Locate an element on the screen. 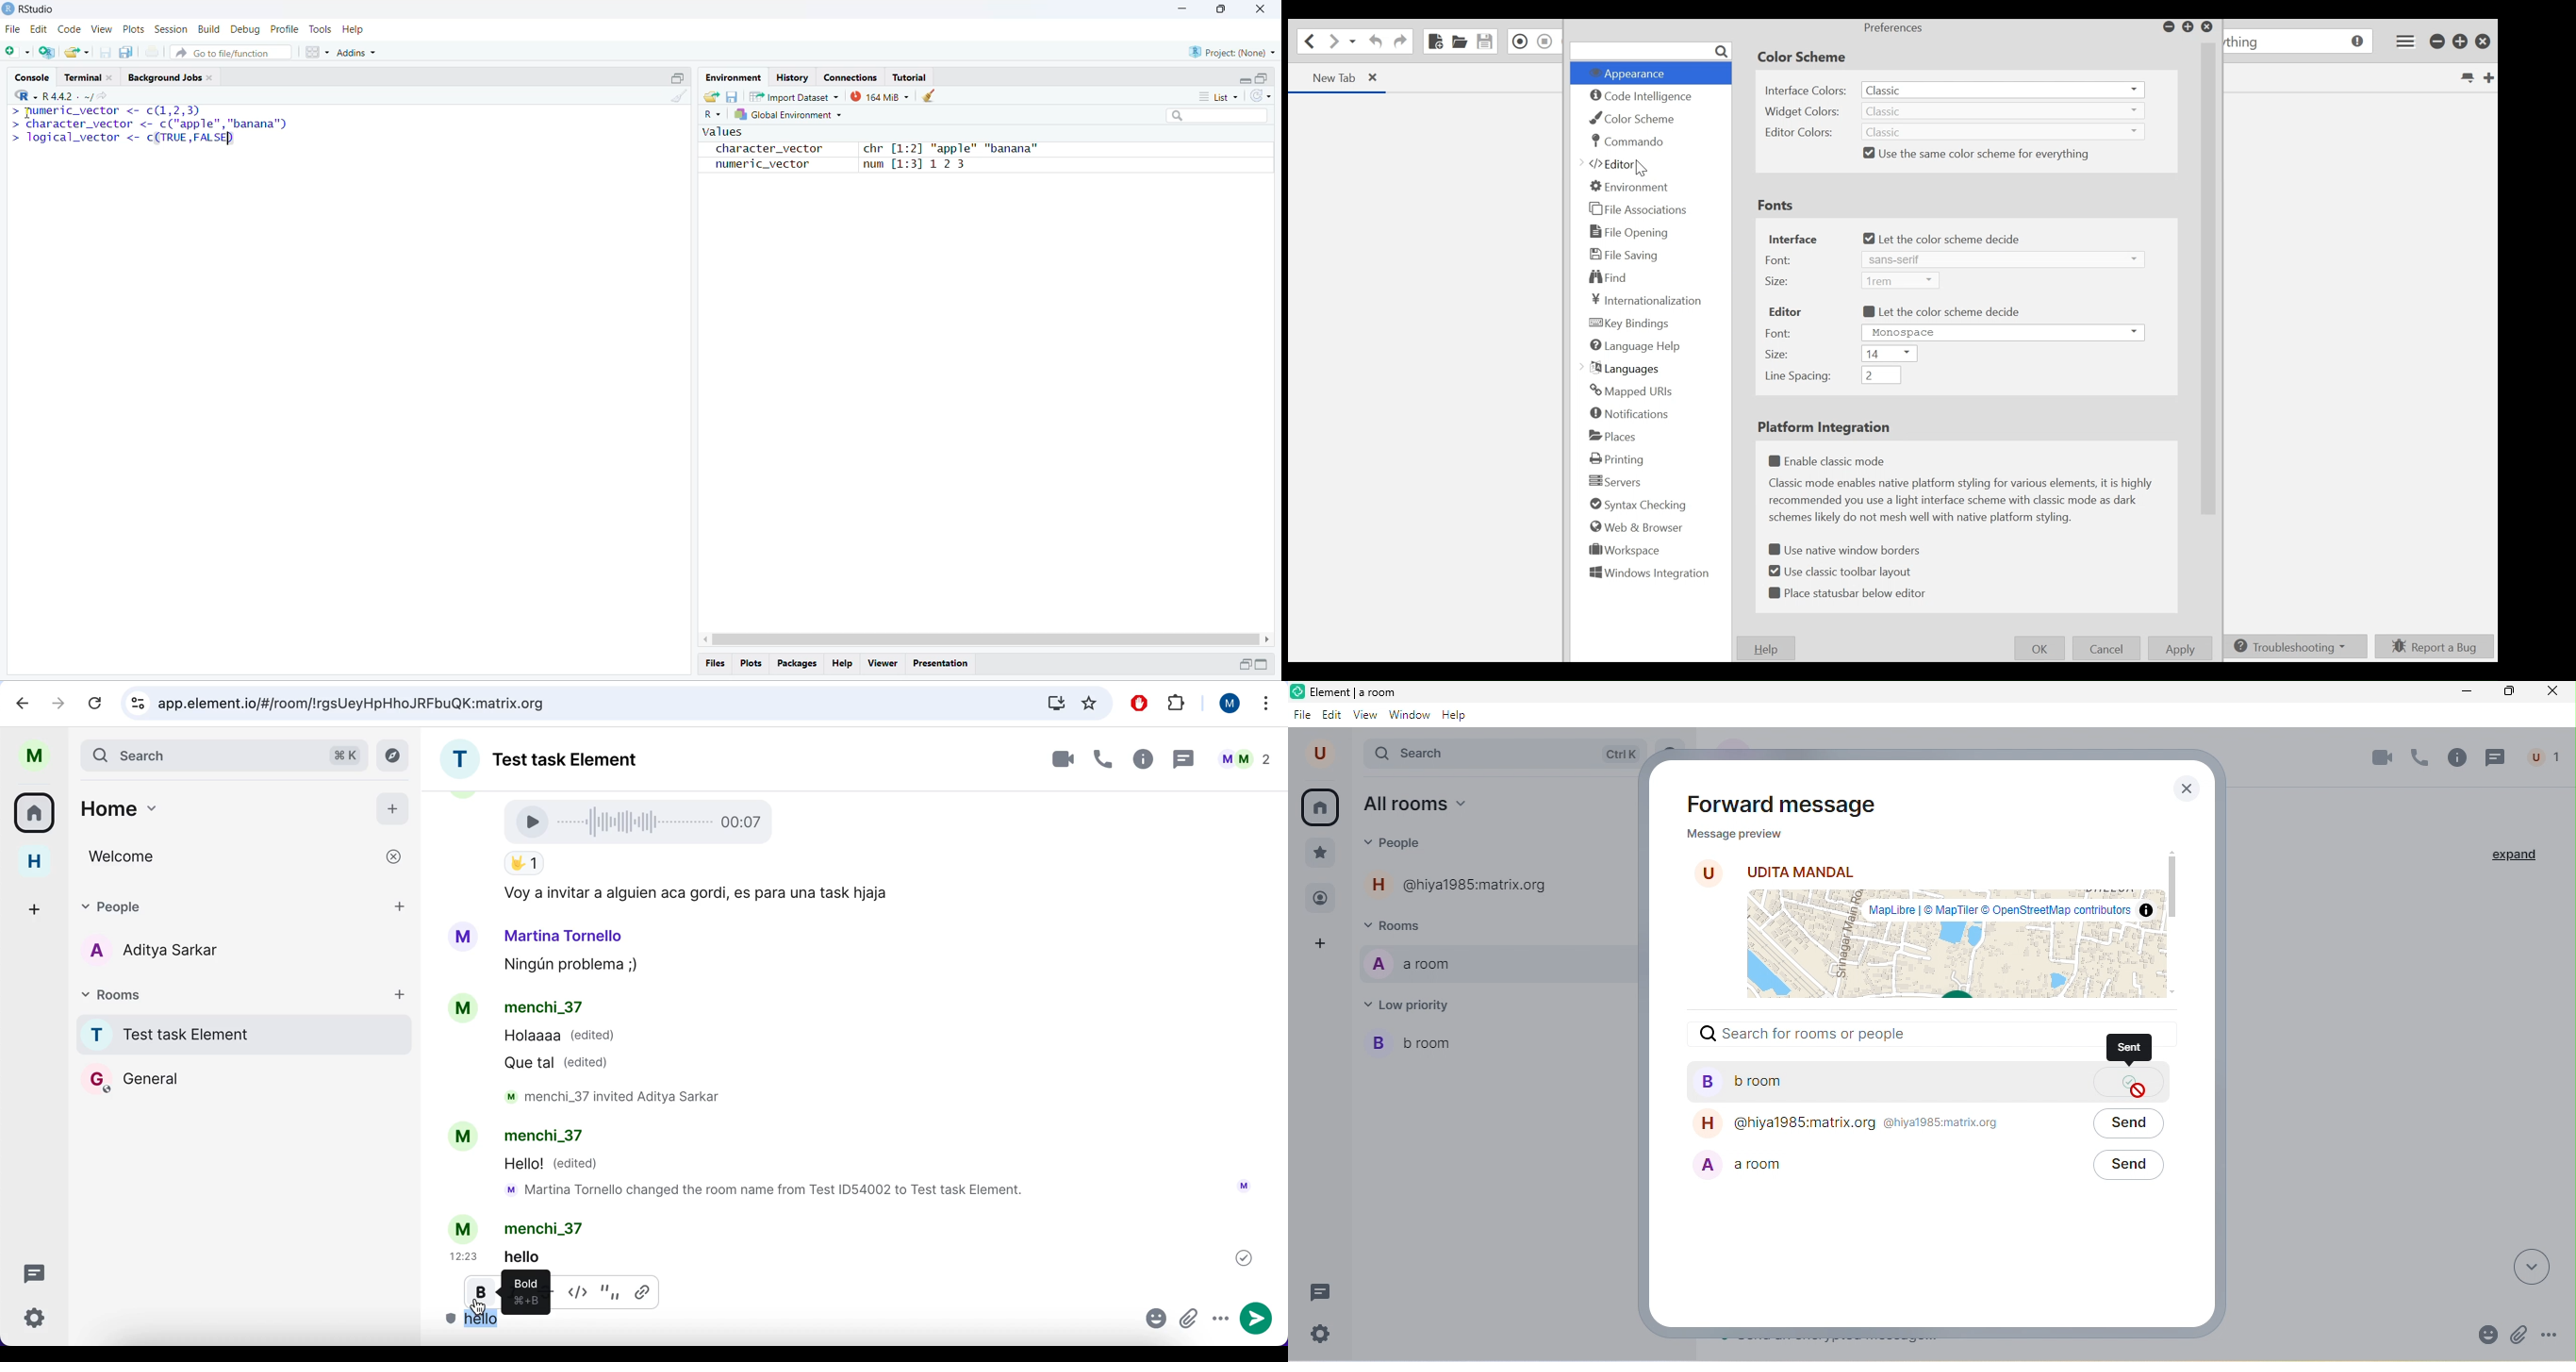 Image resolution: width=2576 pixels, height=1372 pixels. Editor is located at coordinates (1785, 309).